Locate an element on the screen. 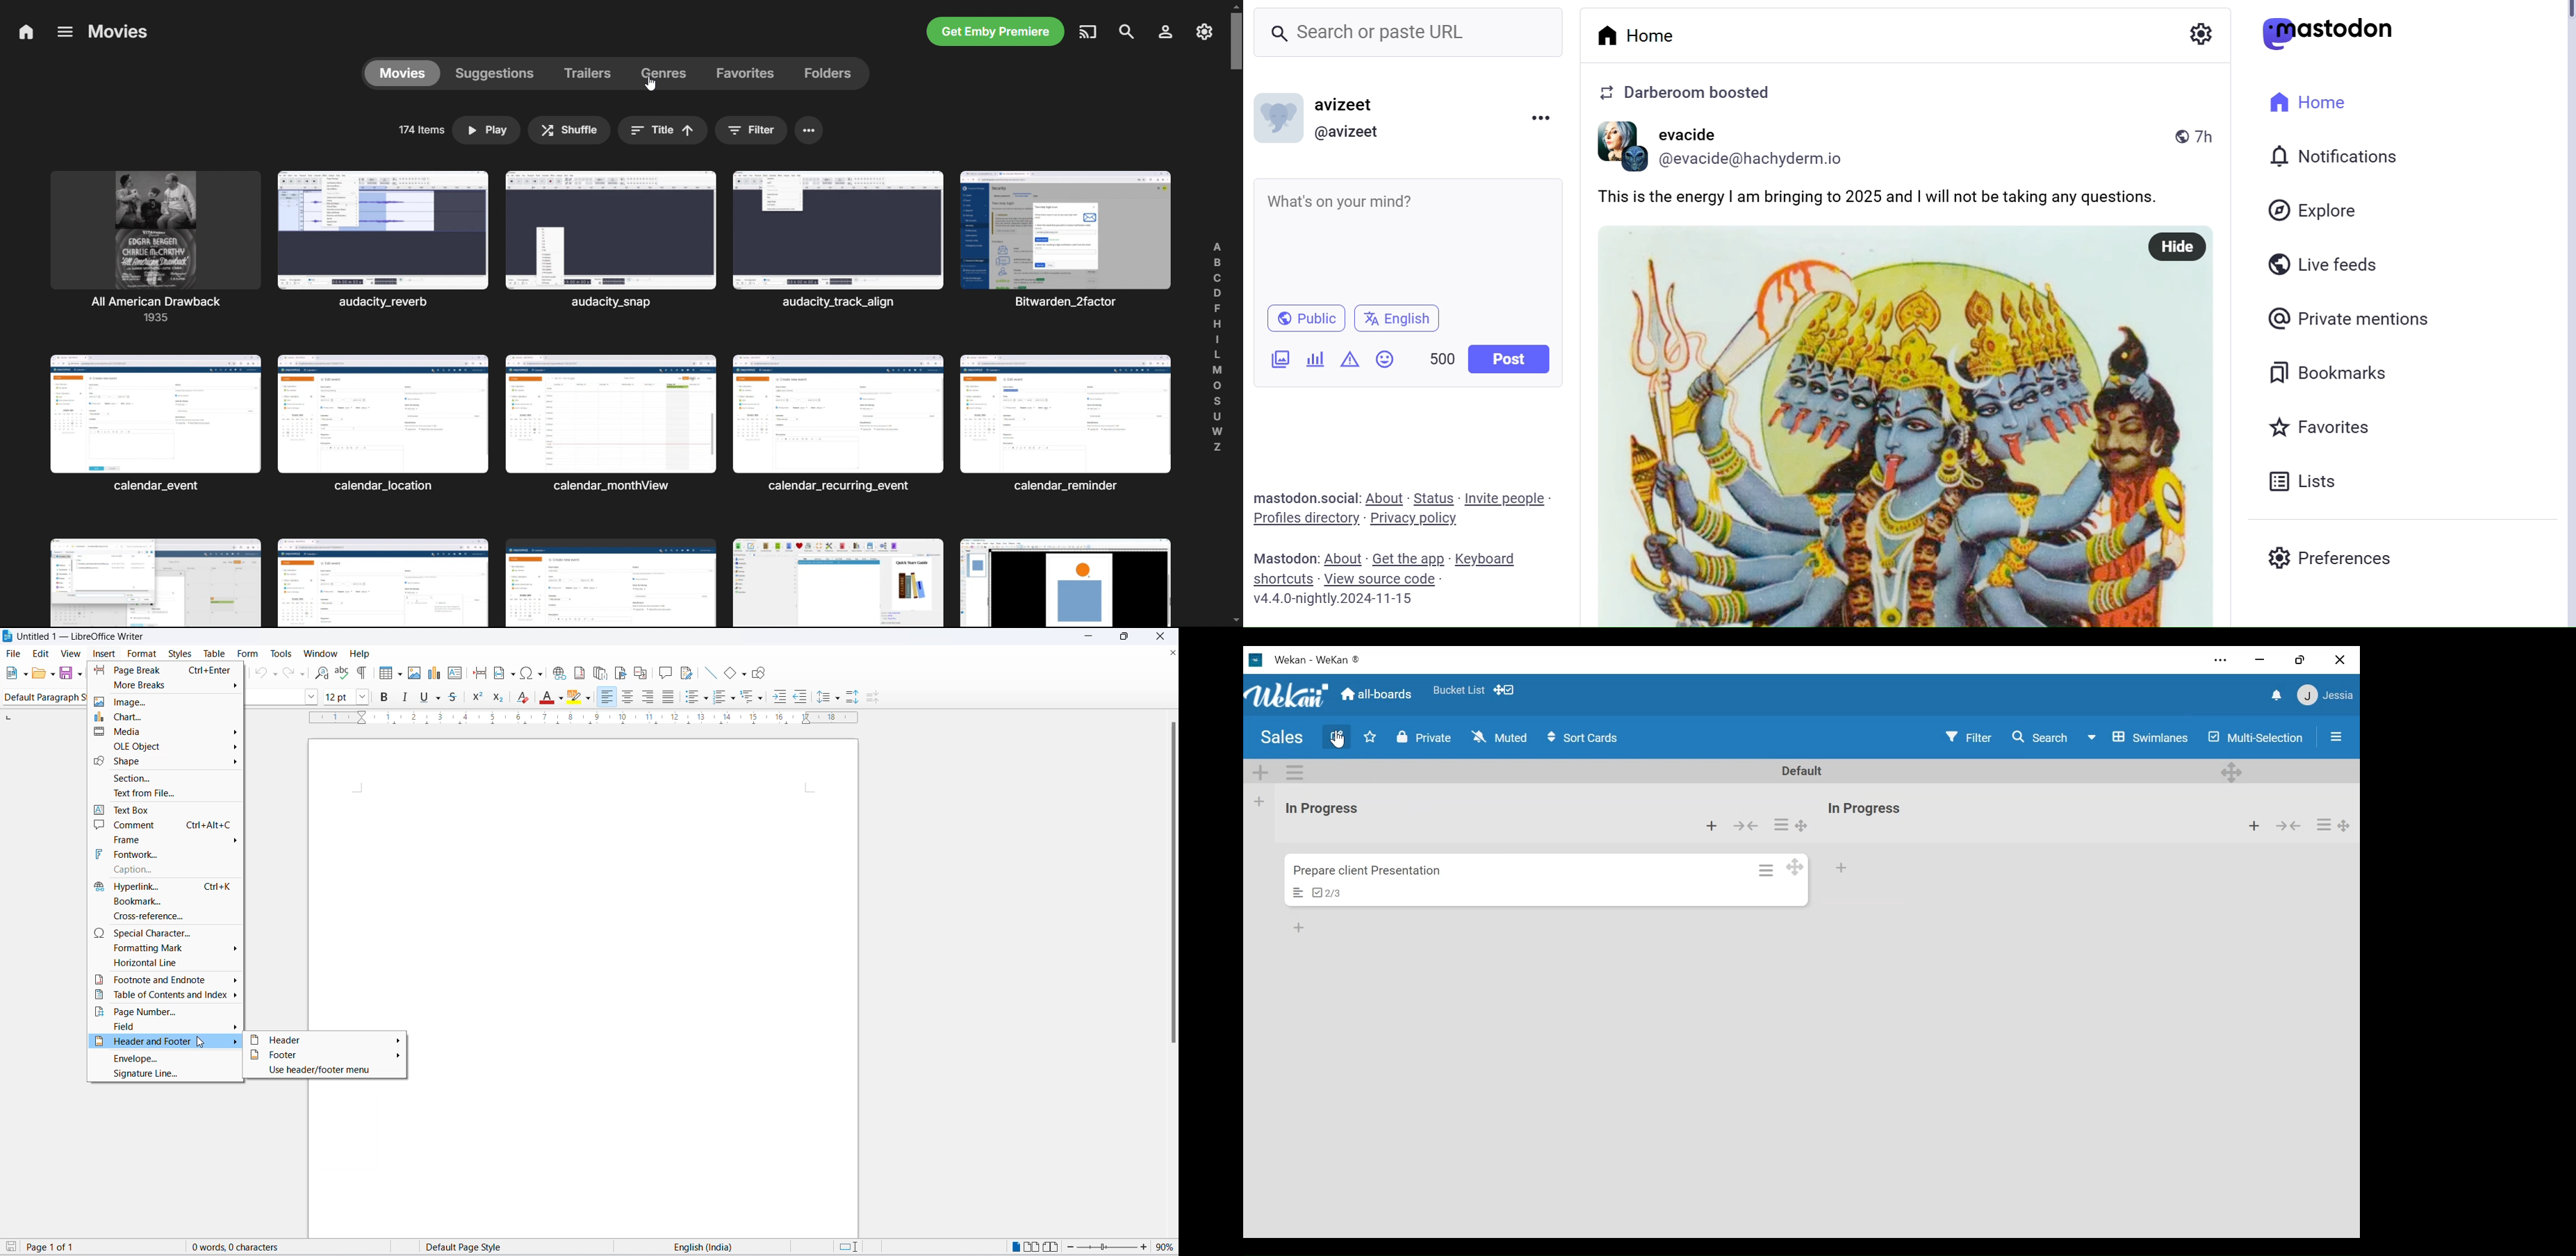 The image size is (2576, 1260). multipage view is located at coordinates (1031, 1247).